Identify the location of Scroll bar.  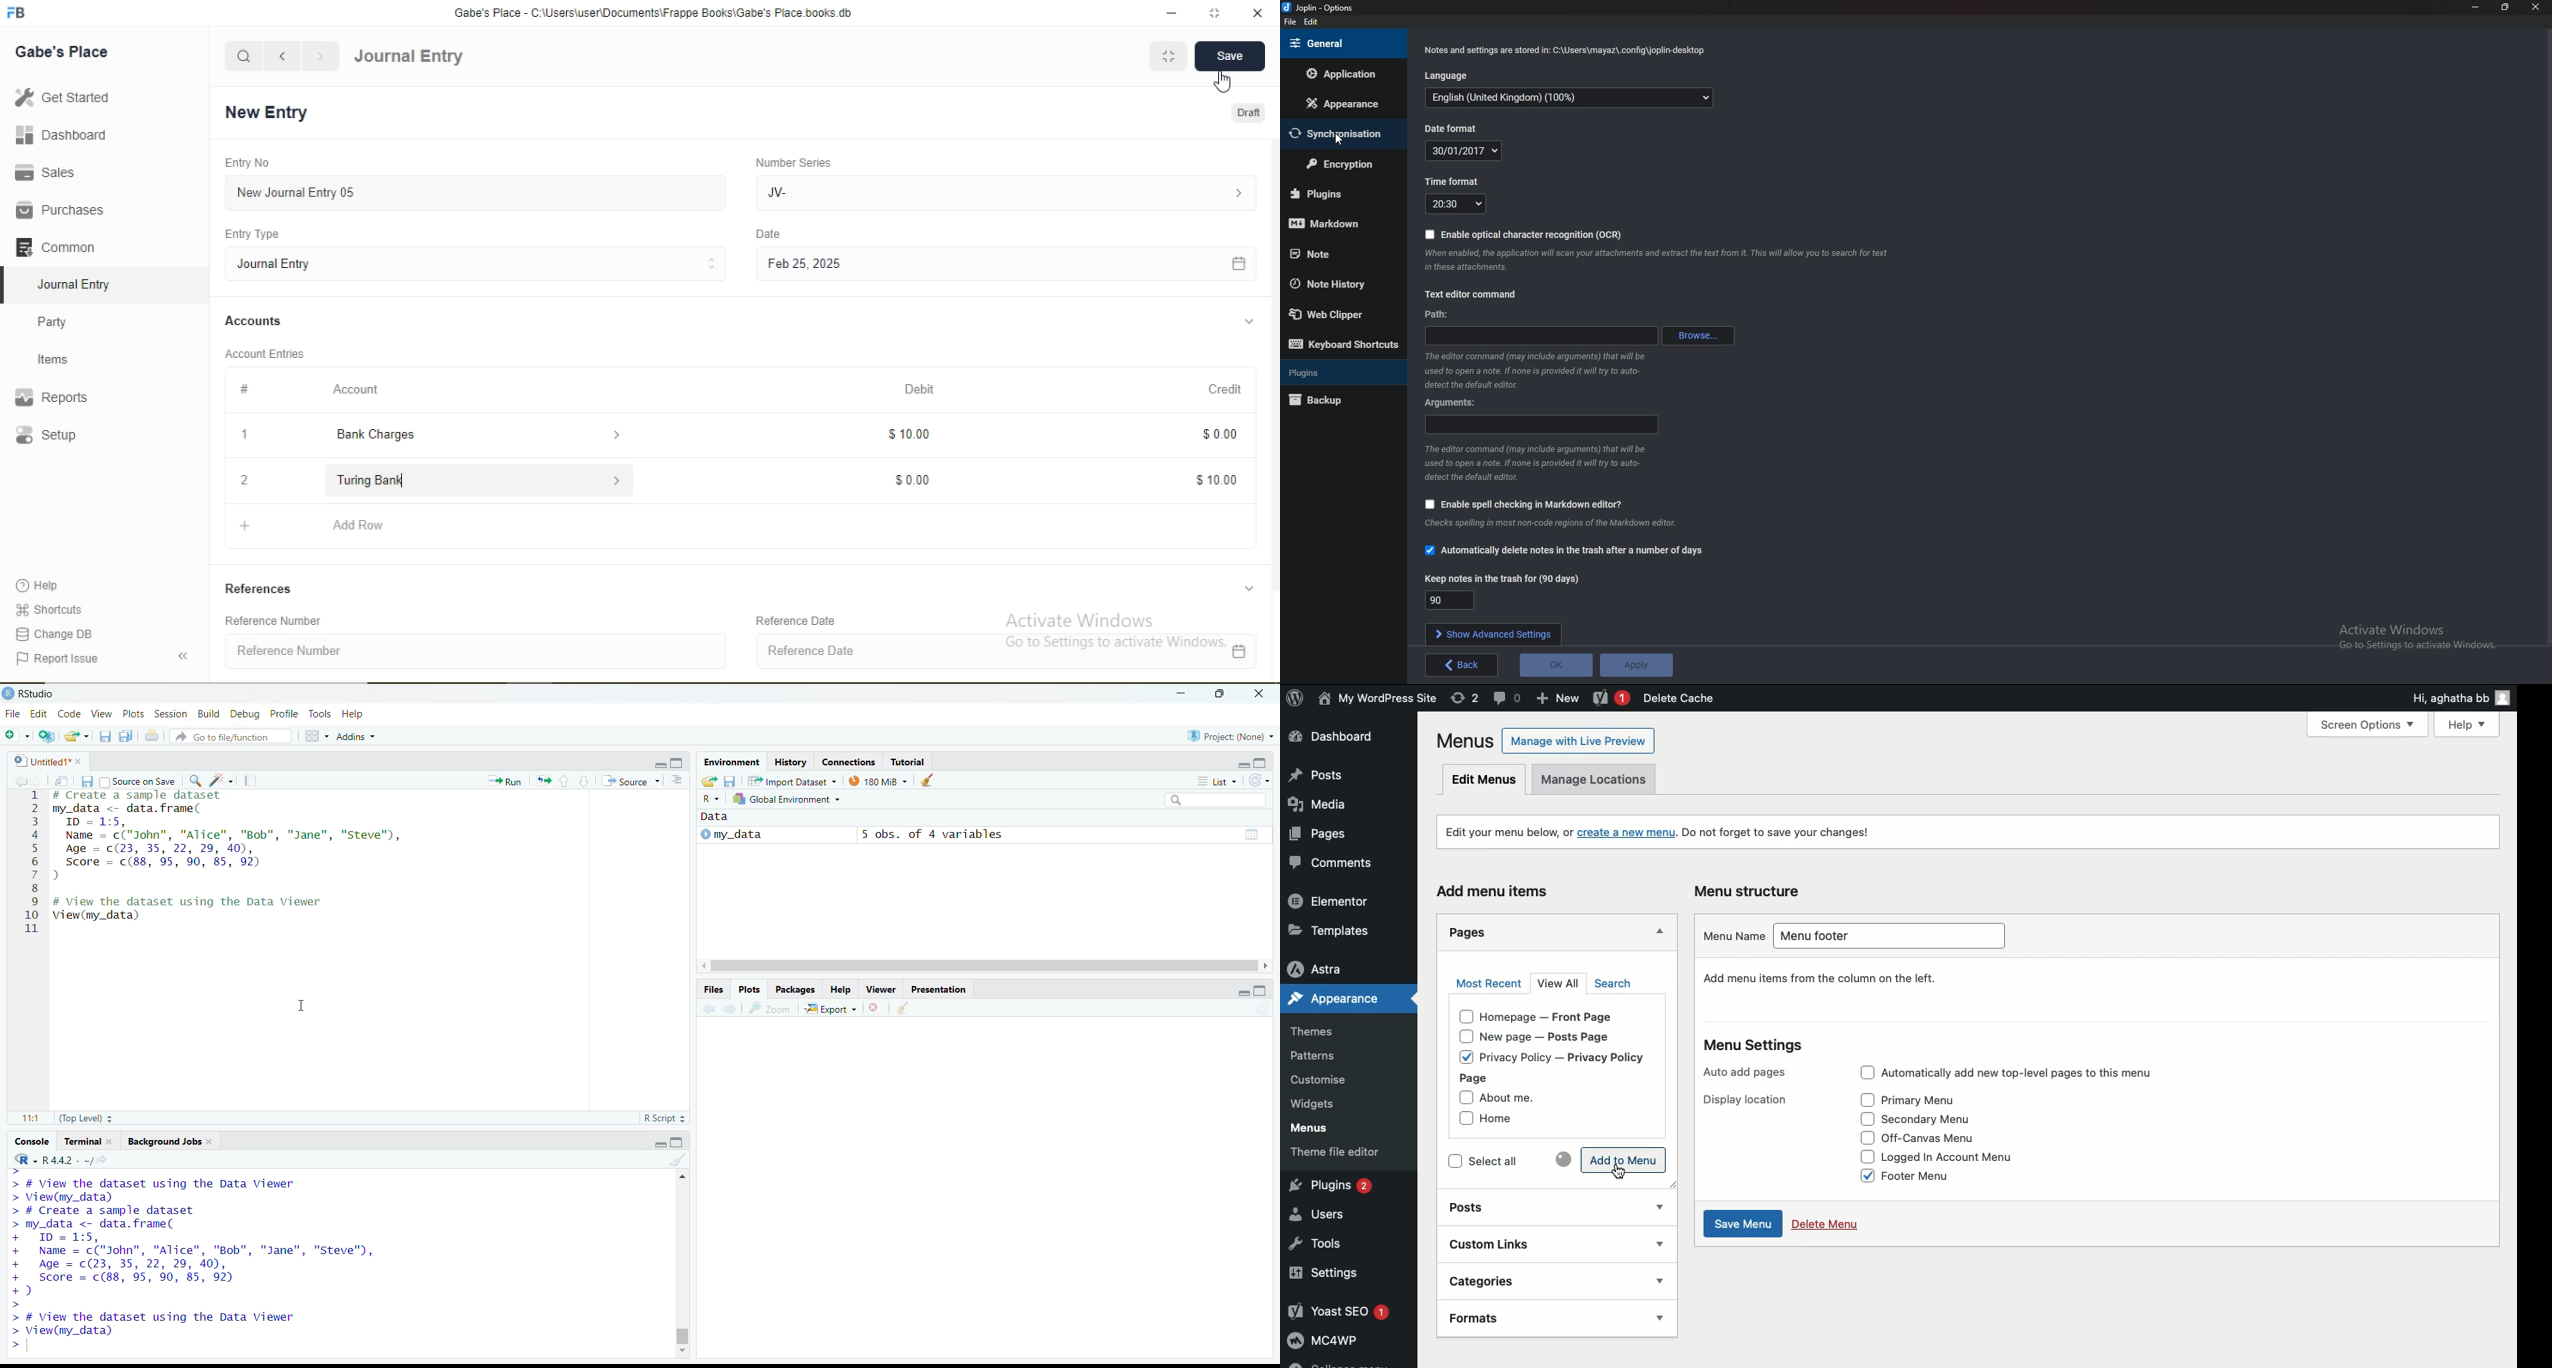
(987, 966).